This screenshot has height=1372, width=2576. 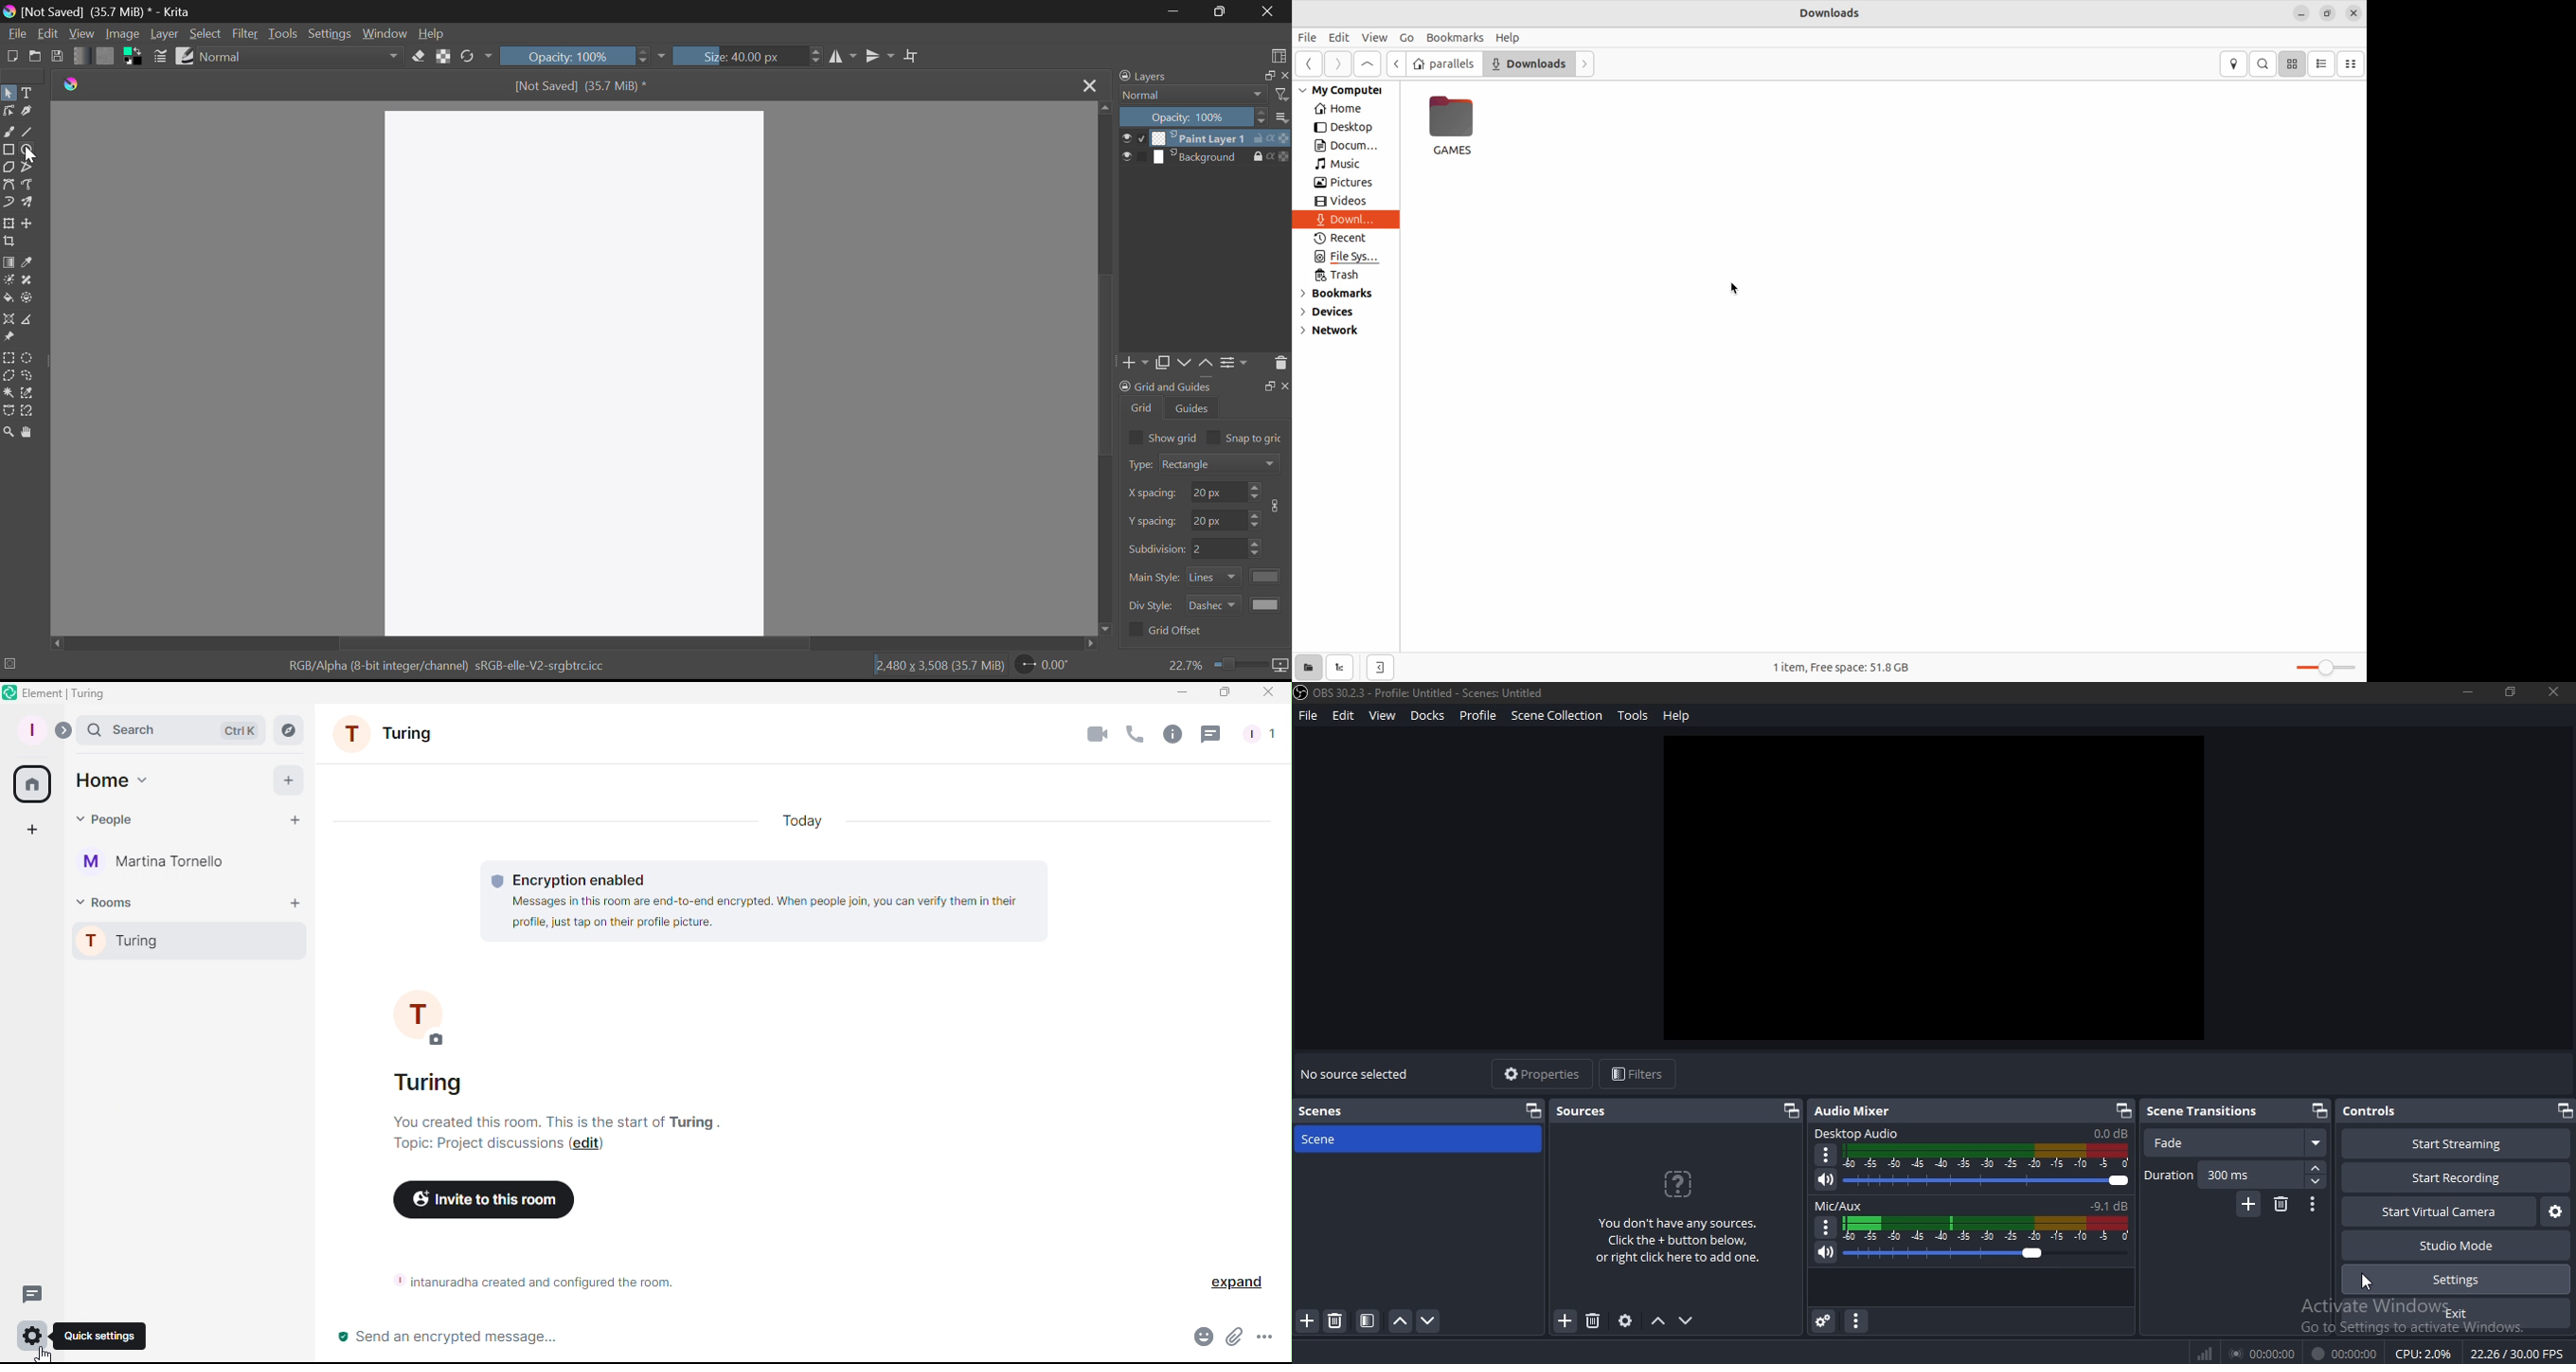 I want to click on , so click(x=1367, y=1321).